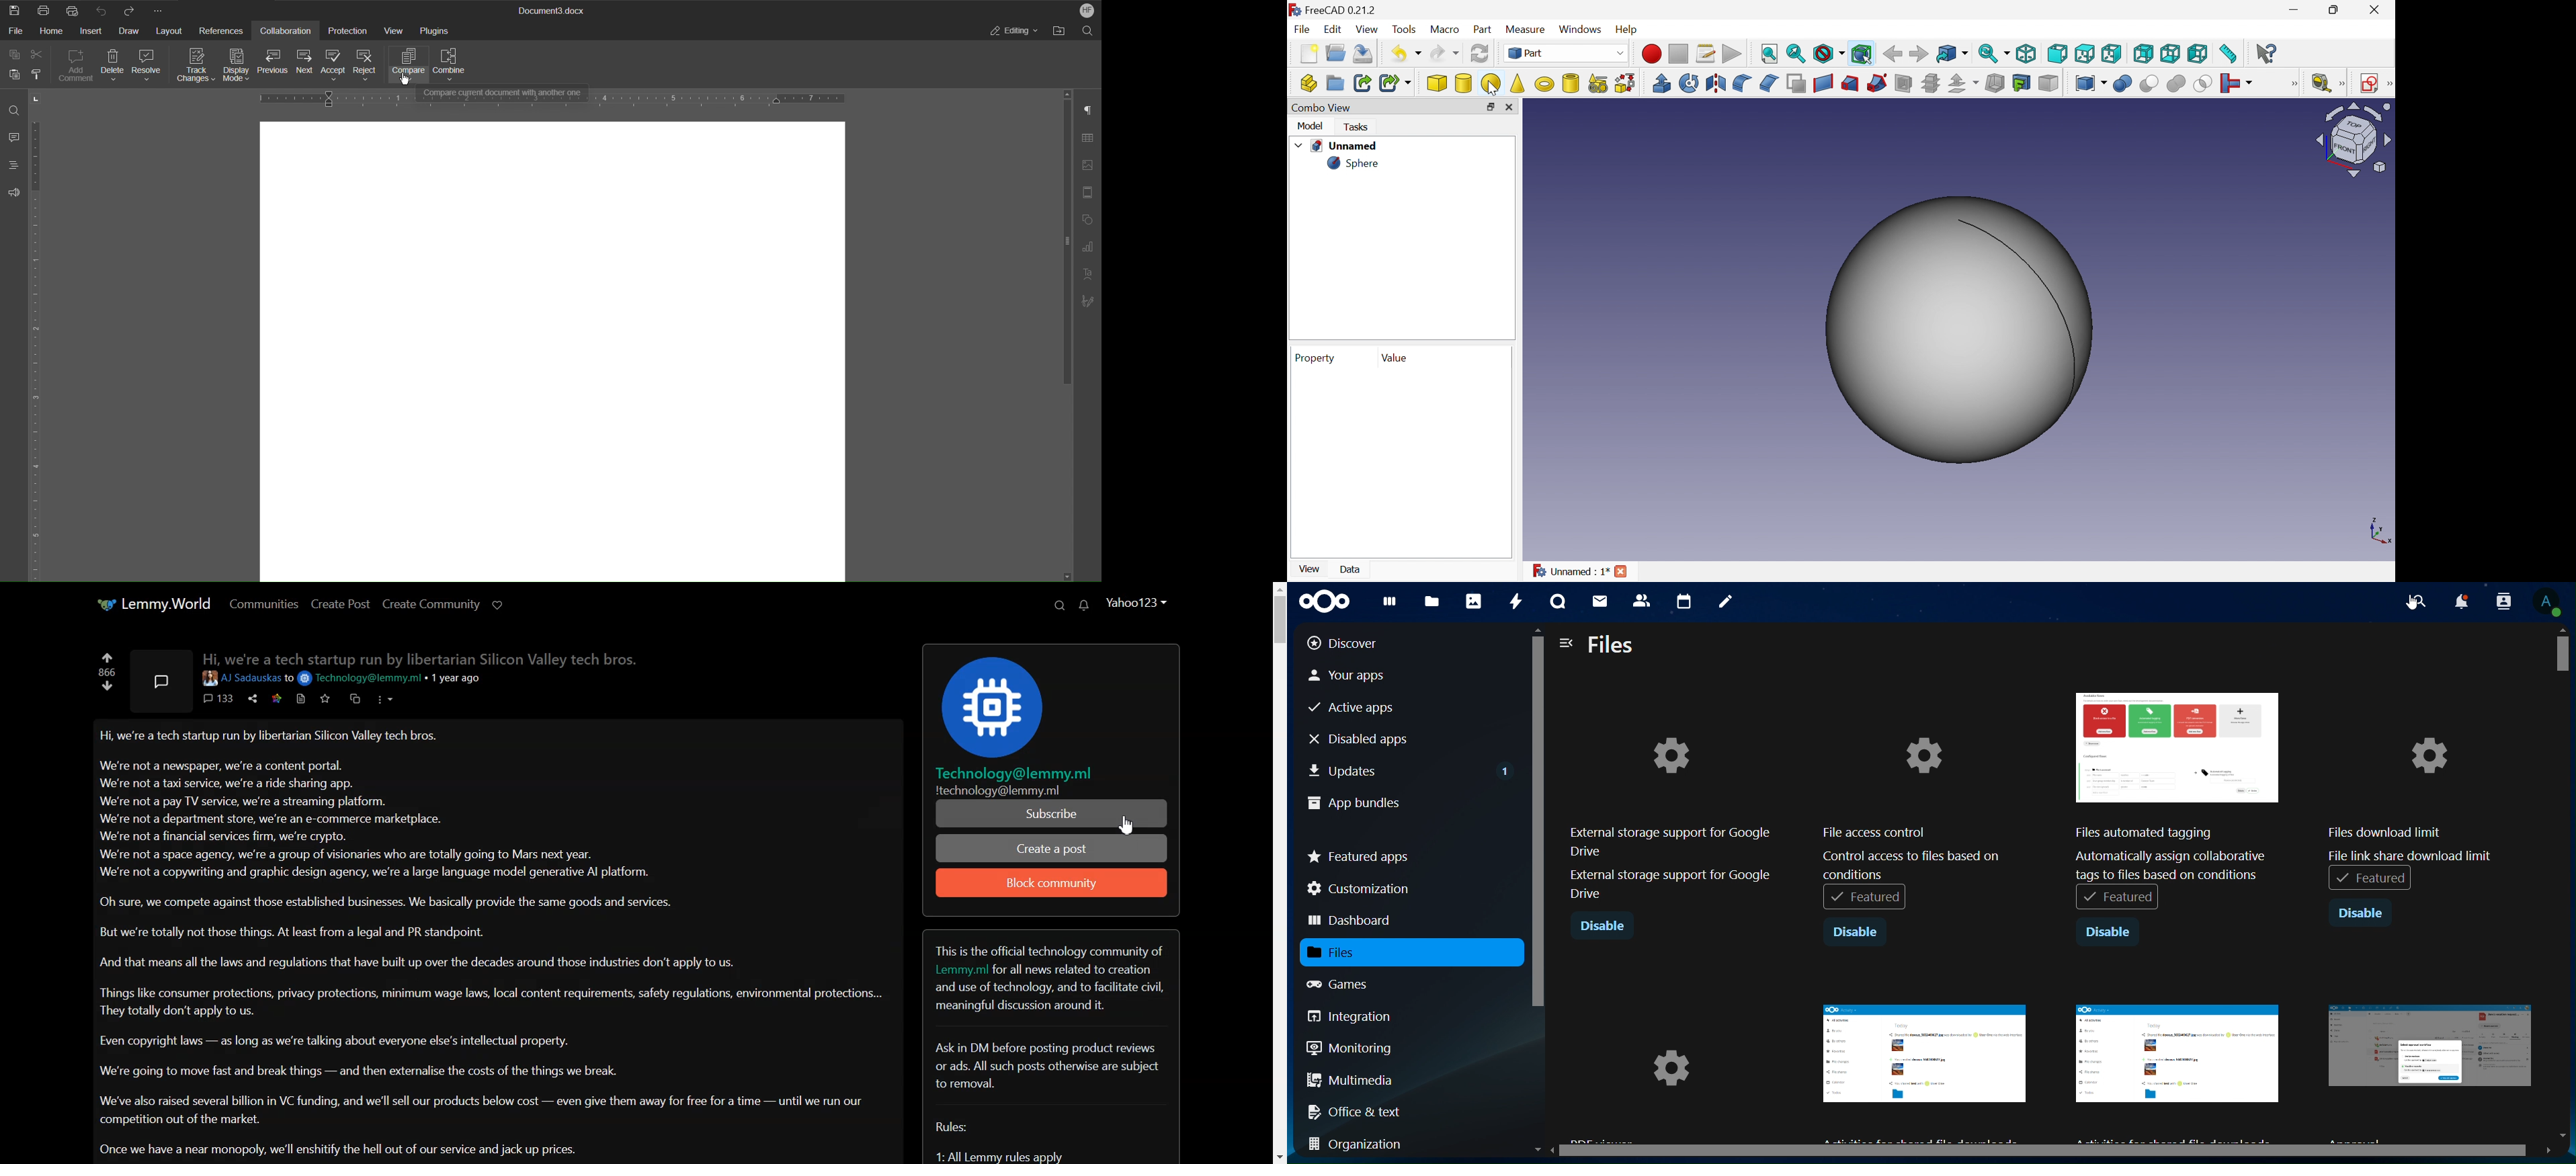 The height and width of the screenshot is (1176, 2576). What do you see at coordinates (2124, 84) in the screenshot?
I see `Boolean` at bounding box center [2124, 84].